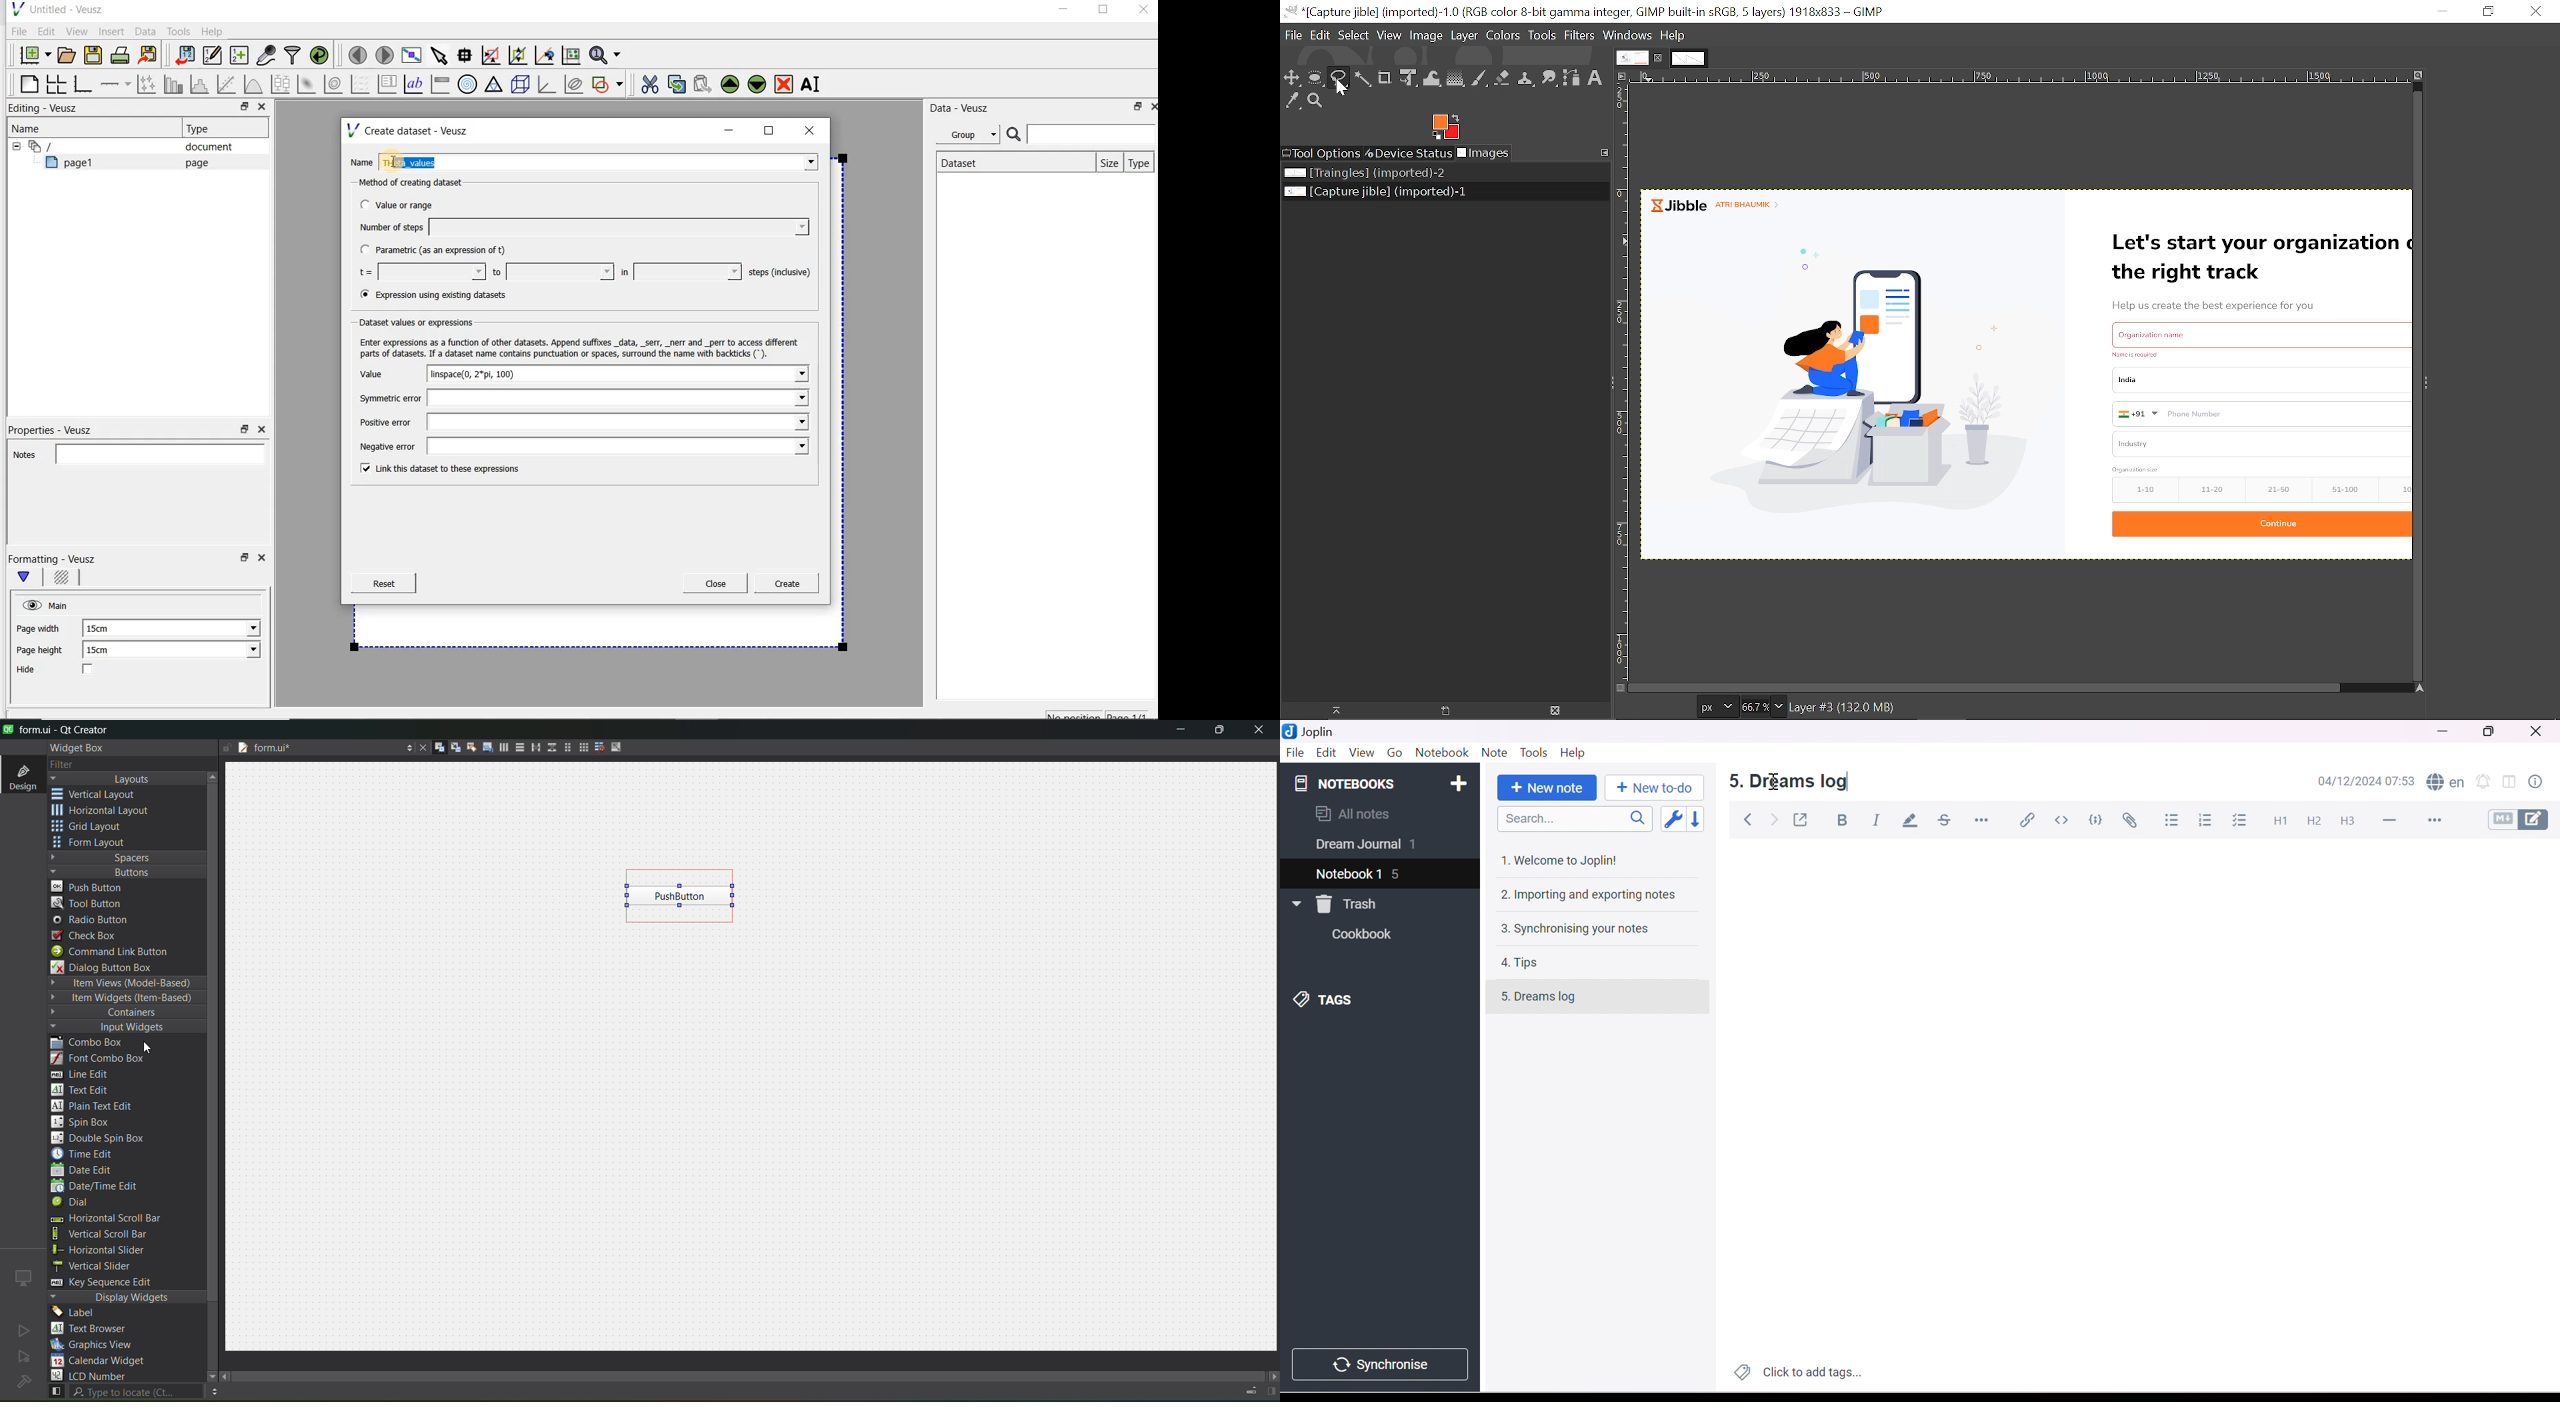 Image resolution: width=2576 pixels, height=1428 pixels. Describe the element at coordinates (1801, 782) in the screenshot. I see `Dreams log` at that location.